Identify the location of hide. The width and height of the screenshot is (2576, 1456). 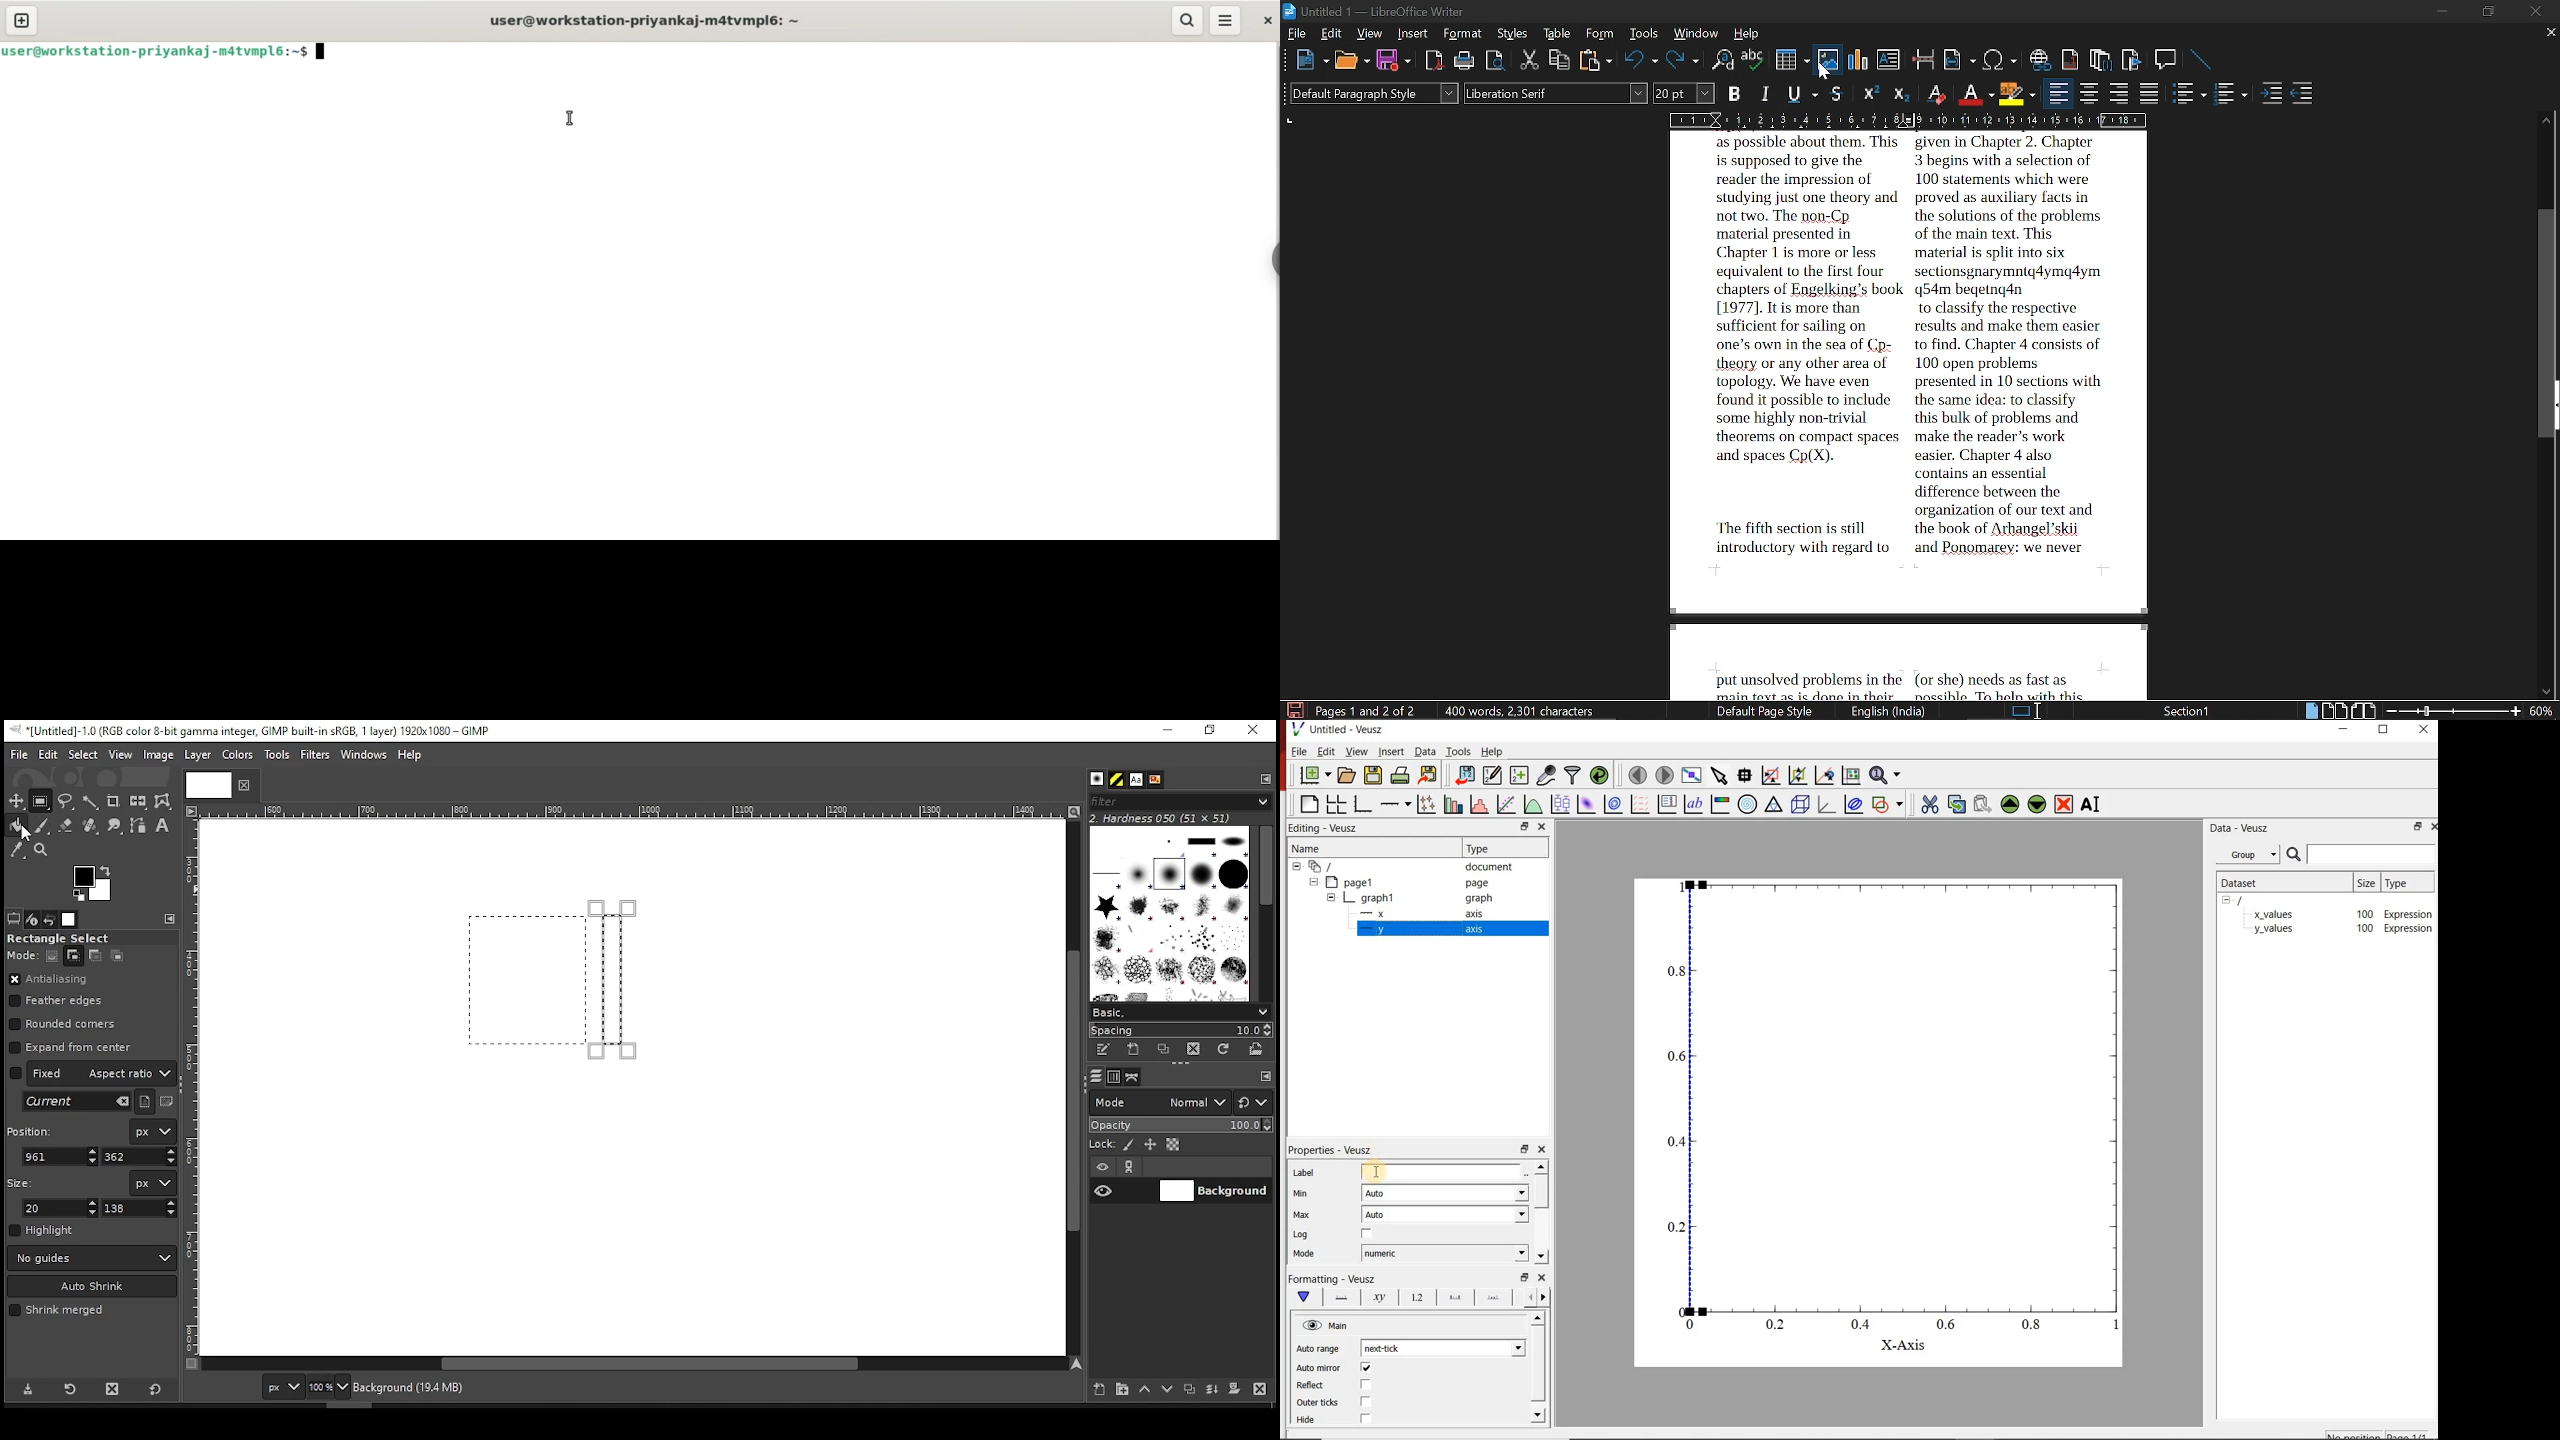
(2231, 901).